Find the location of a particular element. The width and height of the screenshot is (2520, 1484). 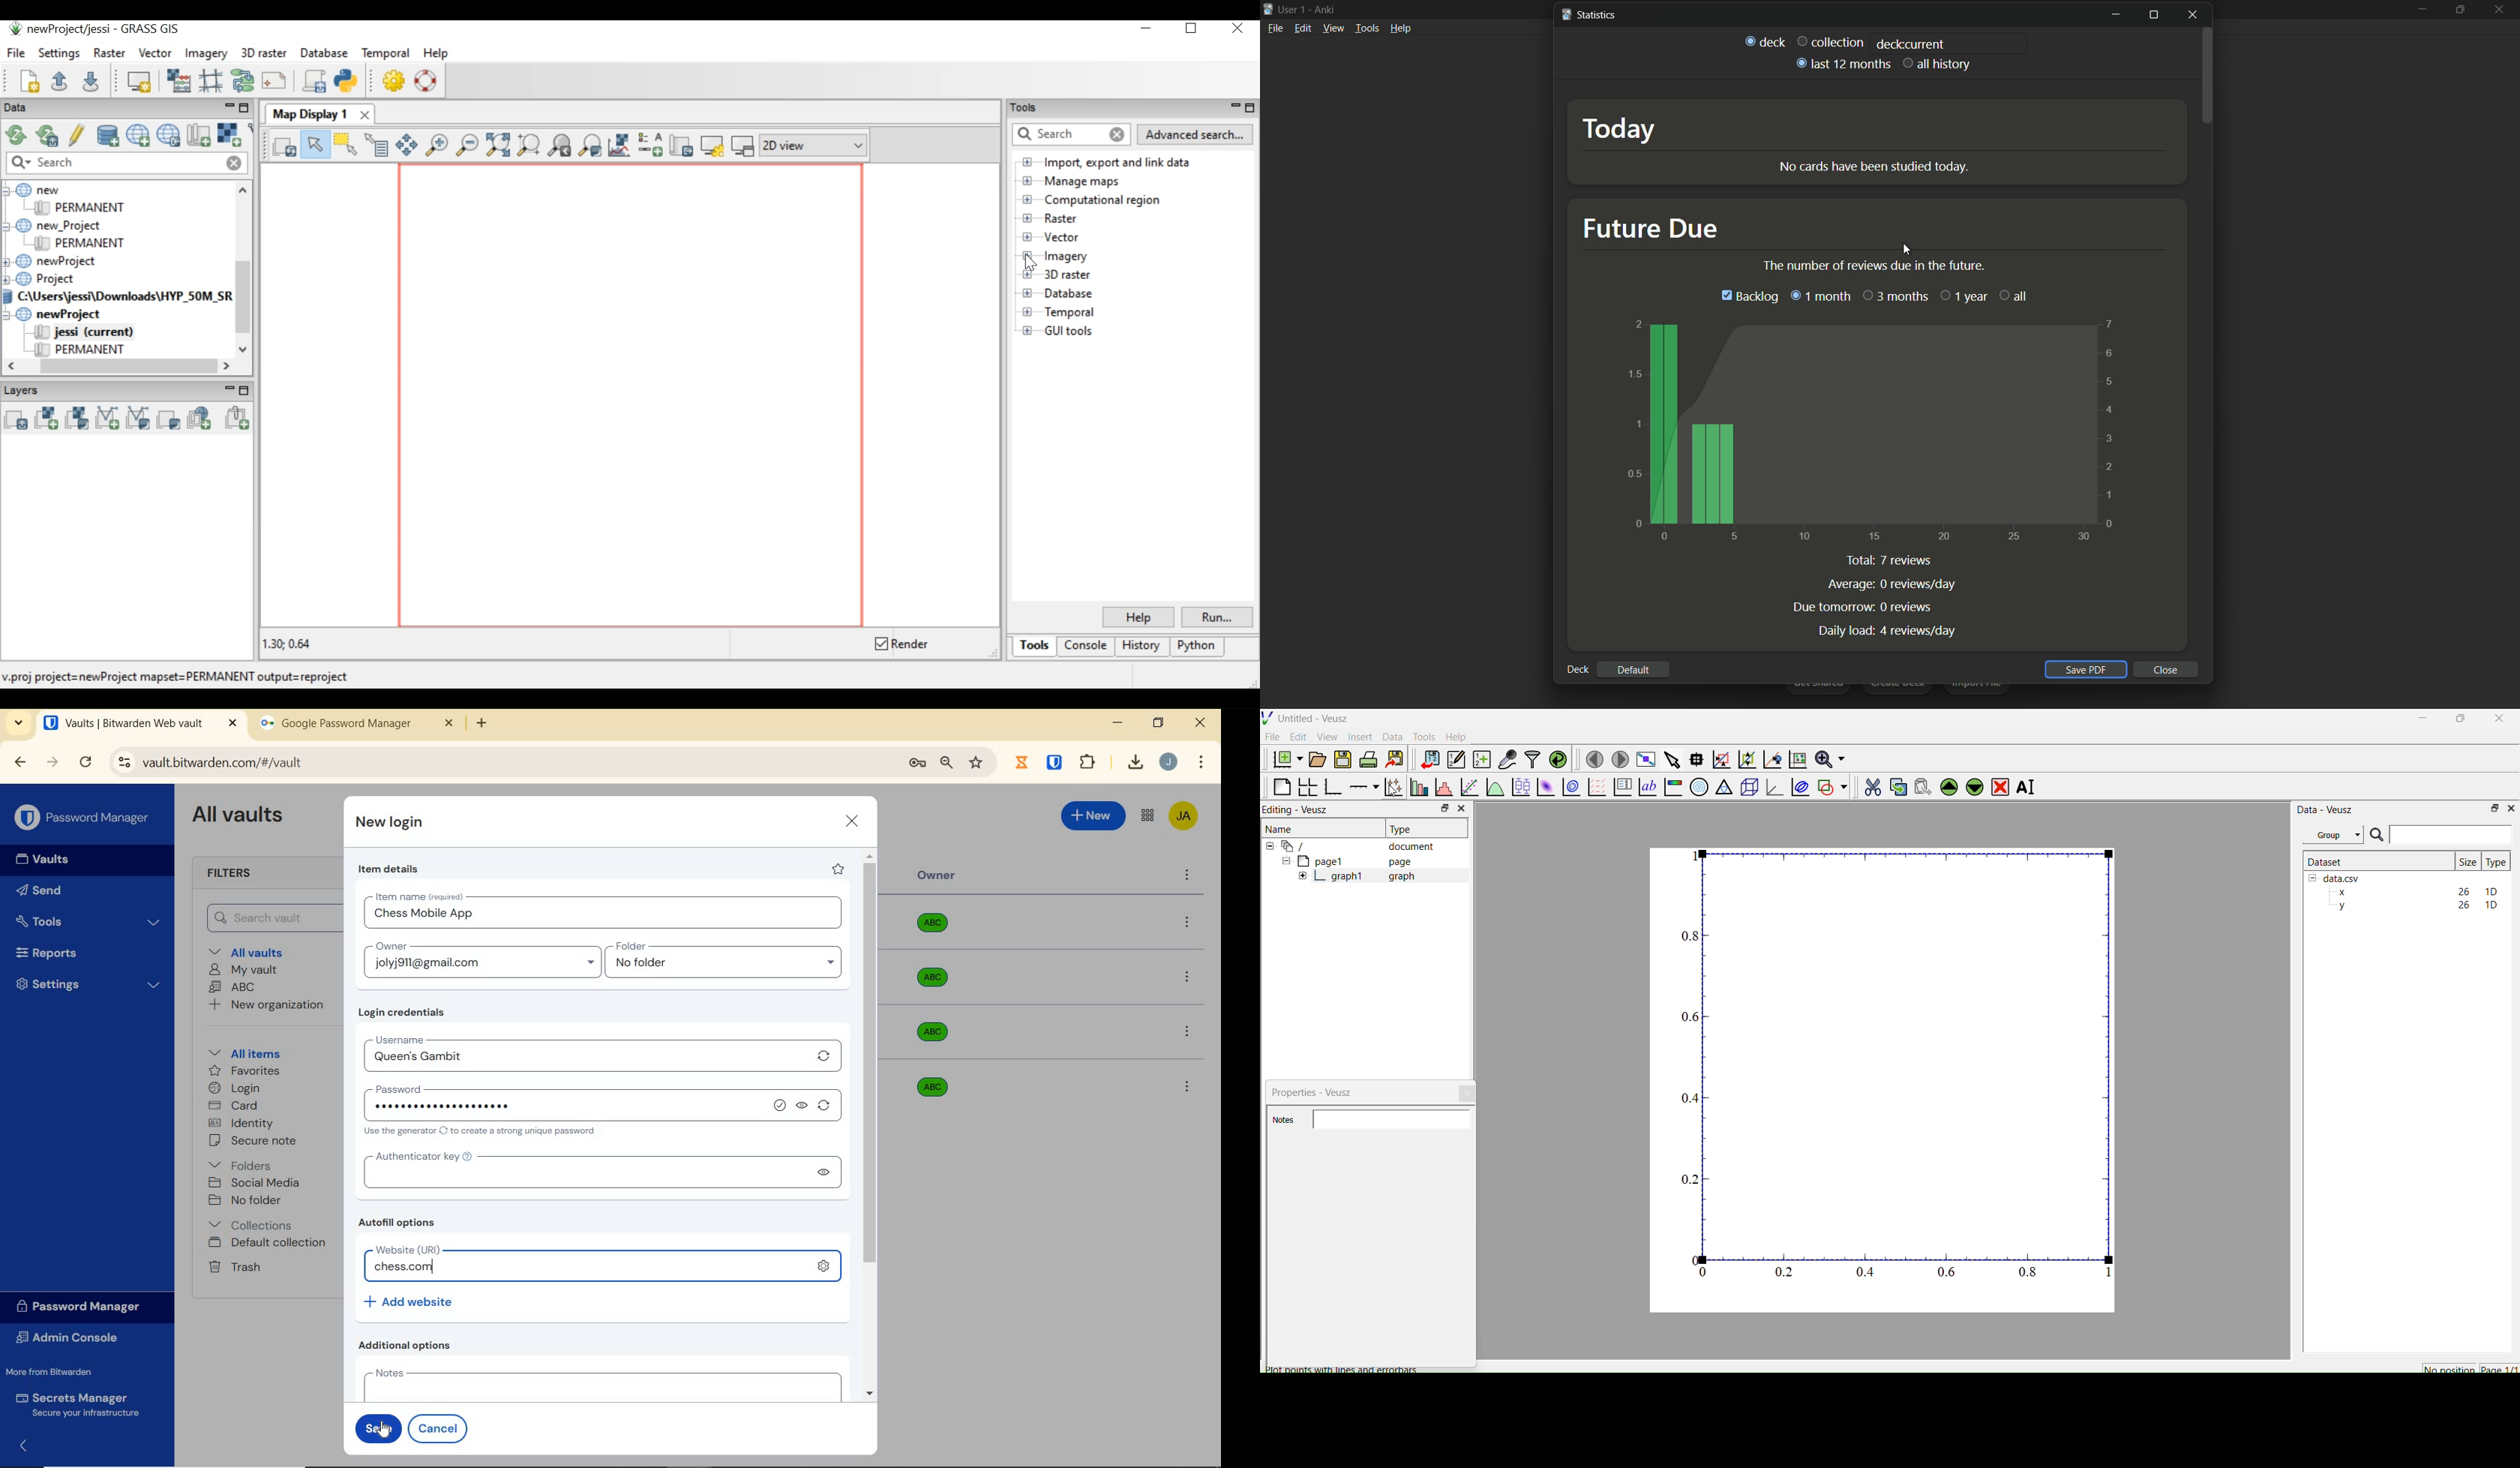

chart is located at coordinates (1872, 432).